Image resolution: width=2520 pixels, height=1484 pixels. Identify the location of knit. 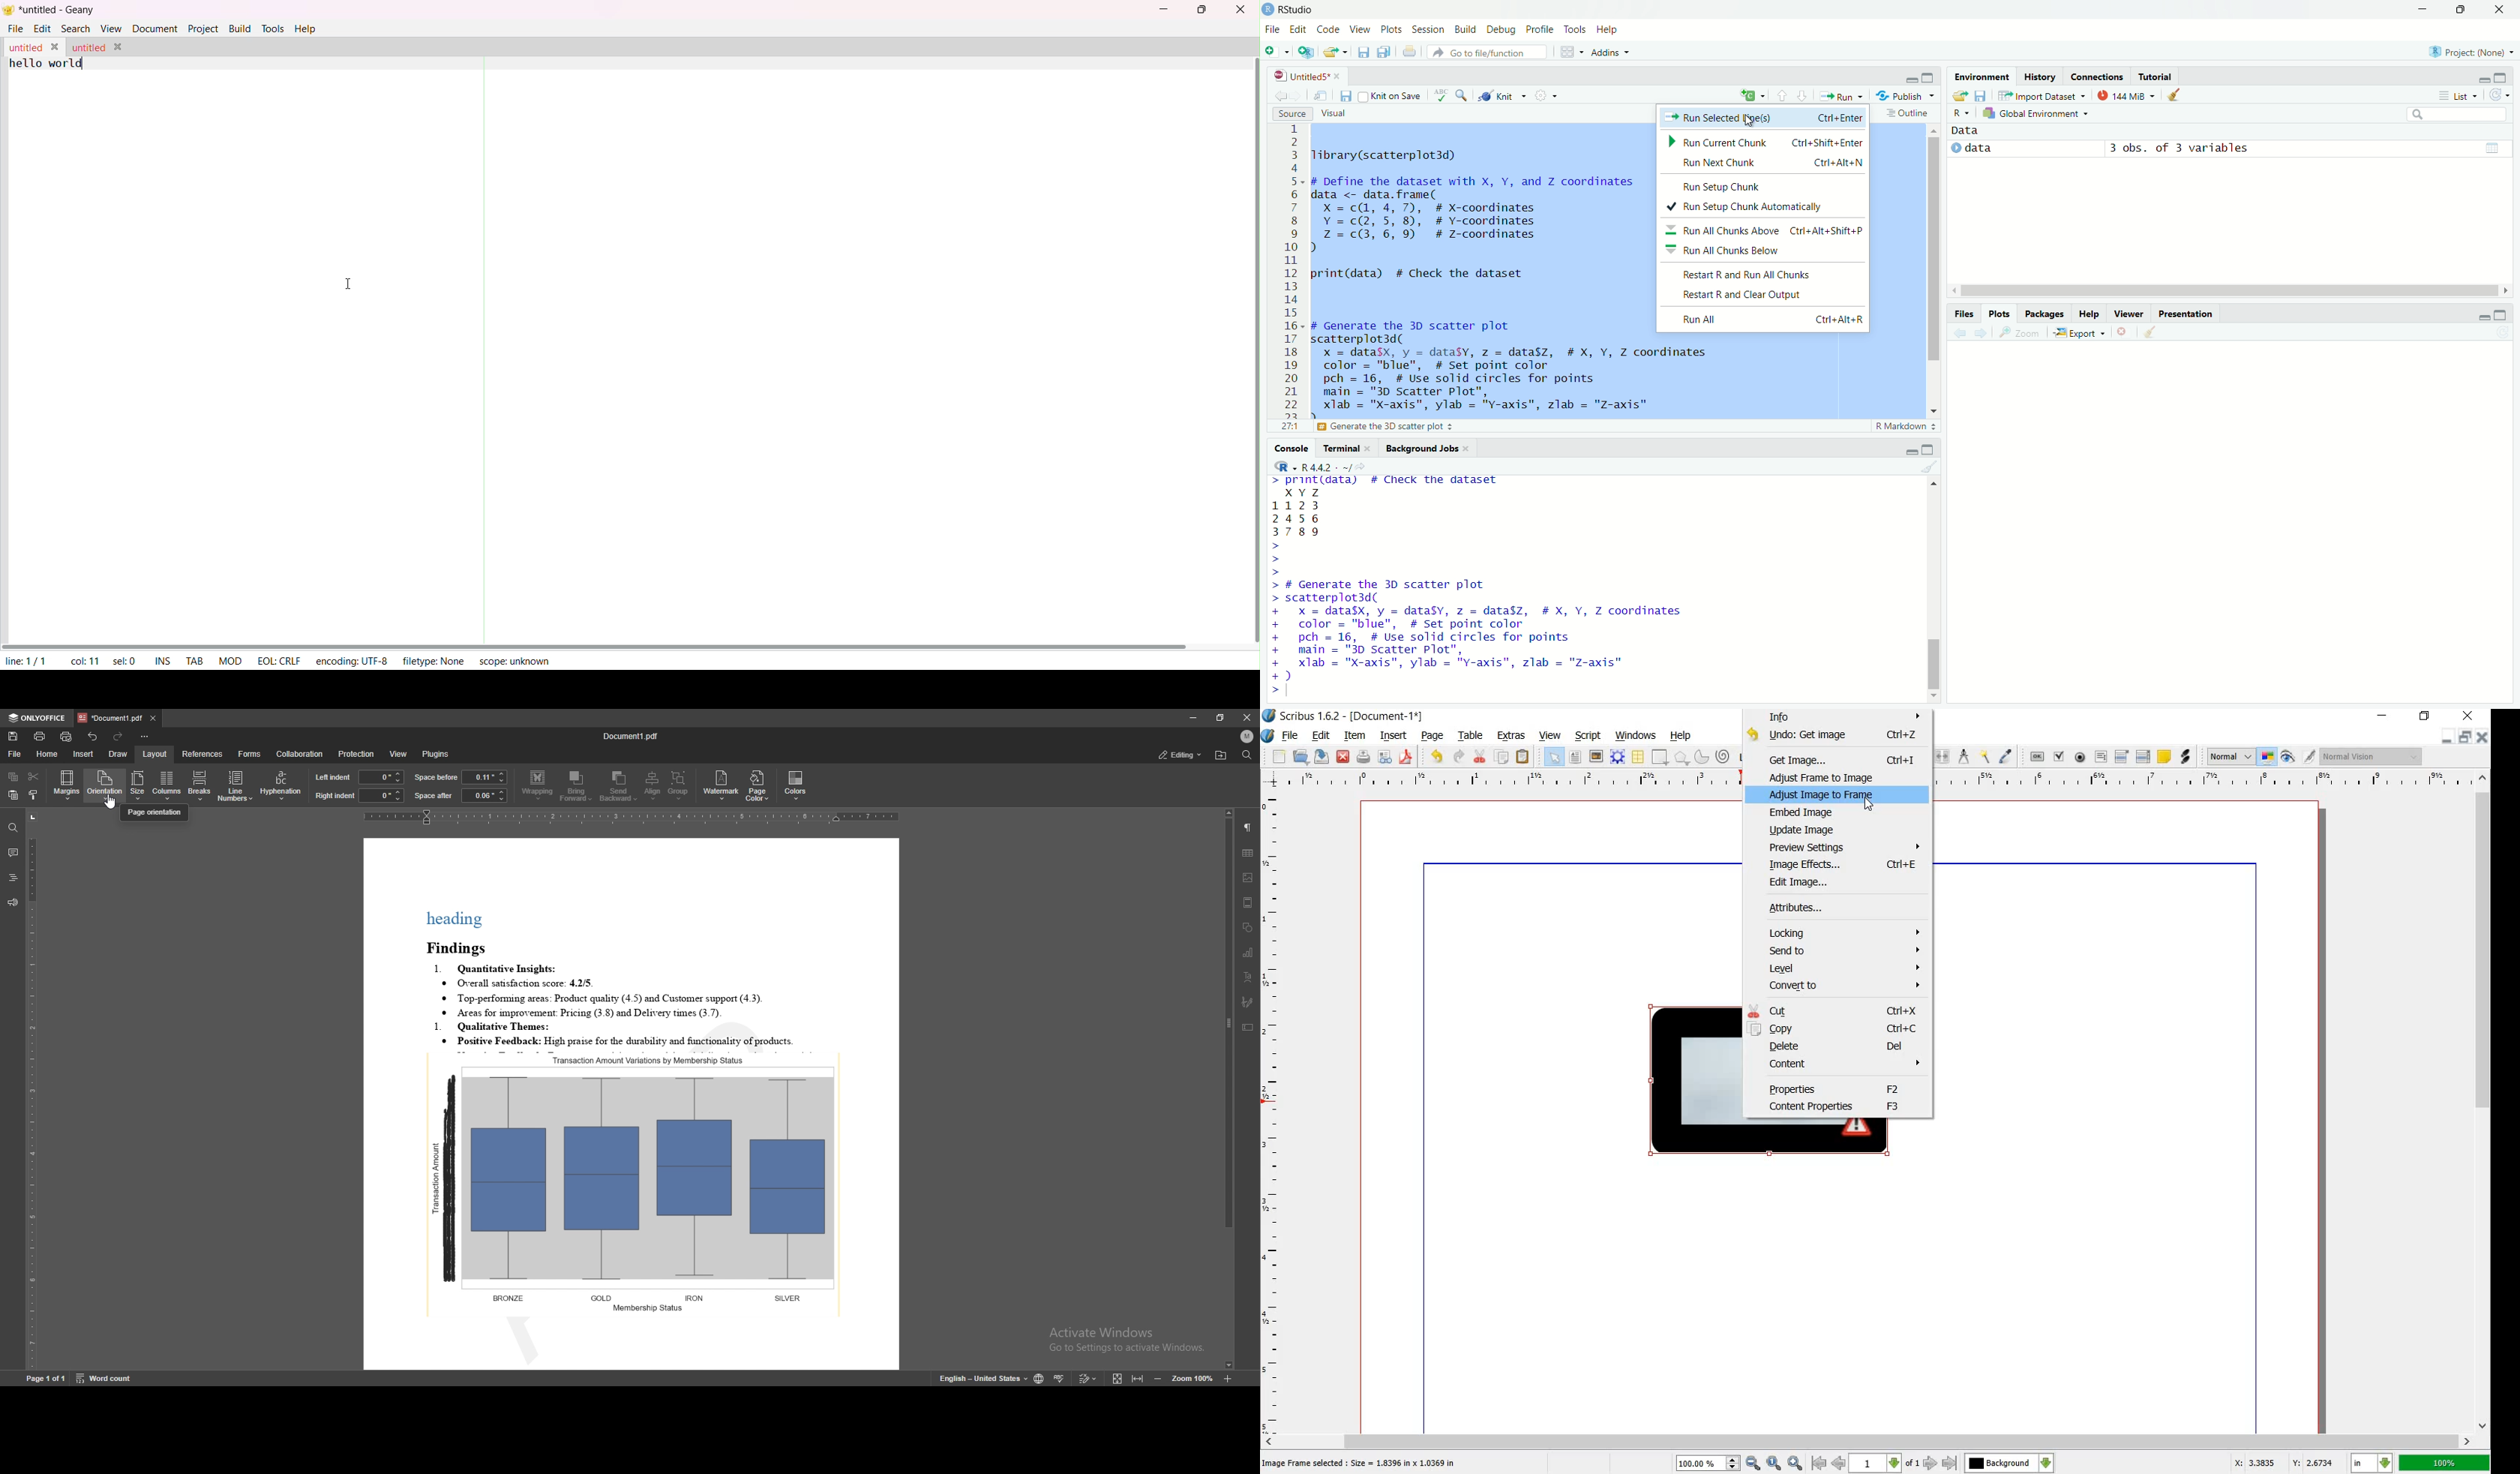
(1501, 93).